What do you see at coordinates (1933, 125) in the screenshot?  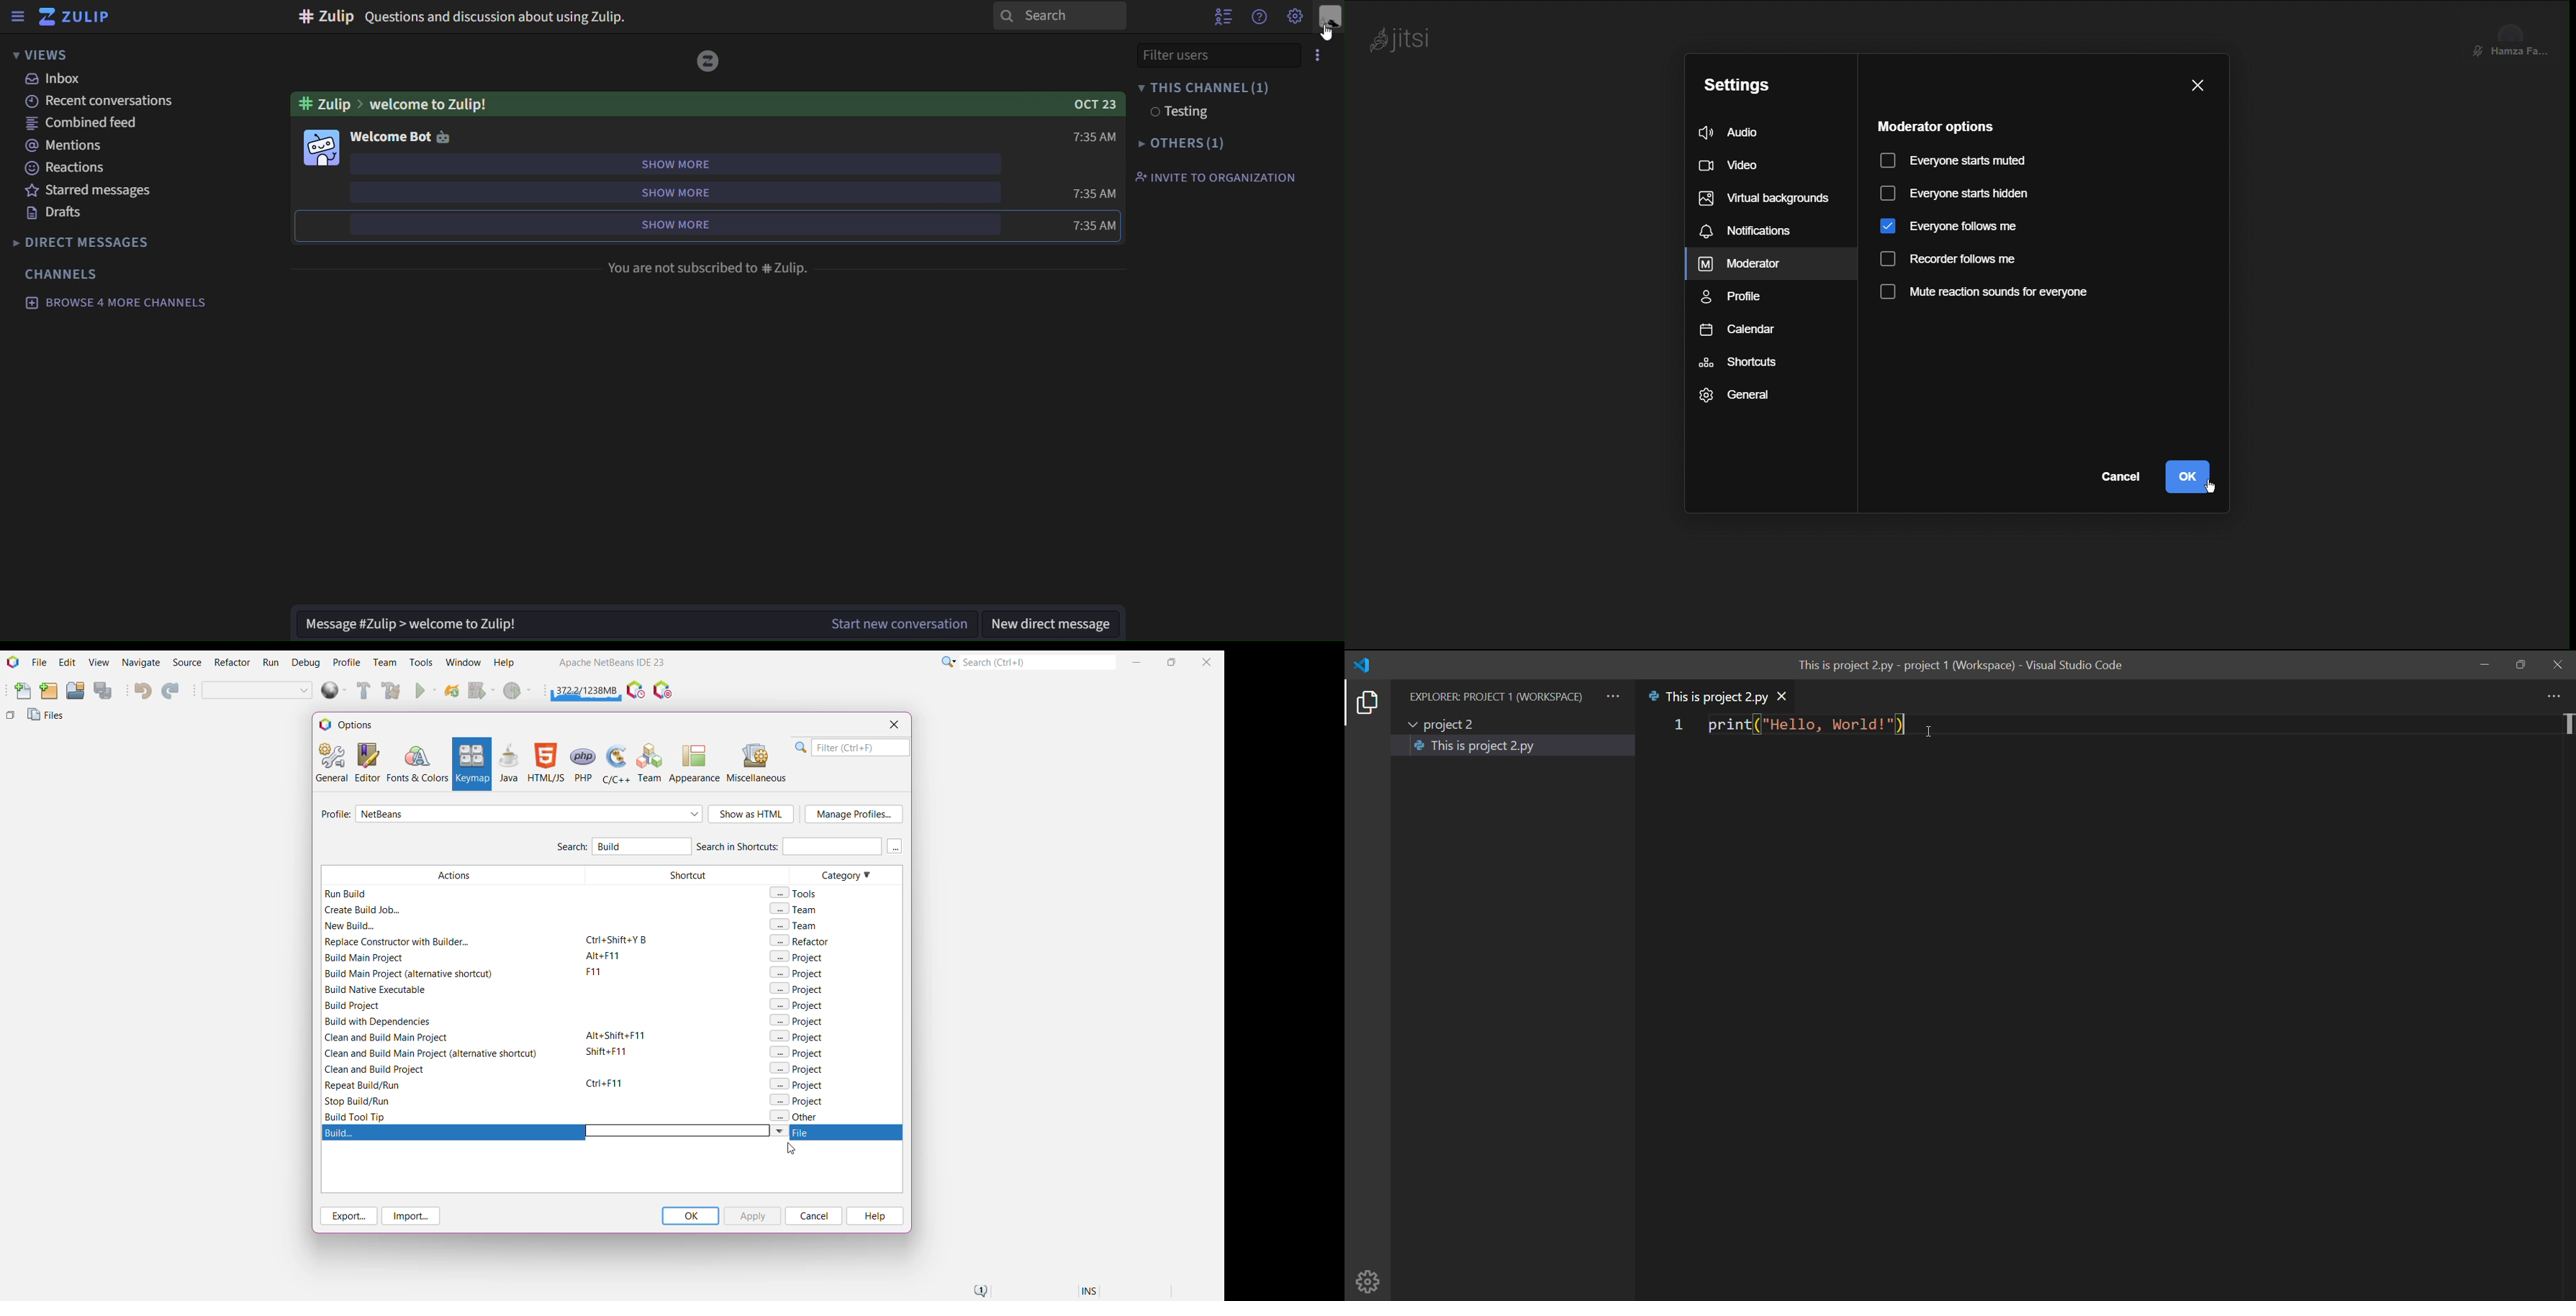 I see `Moderator options` at bounding box center [1933, 125].